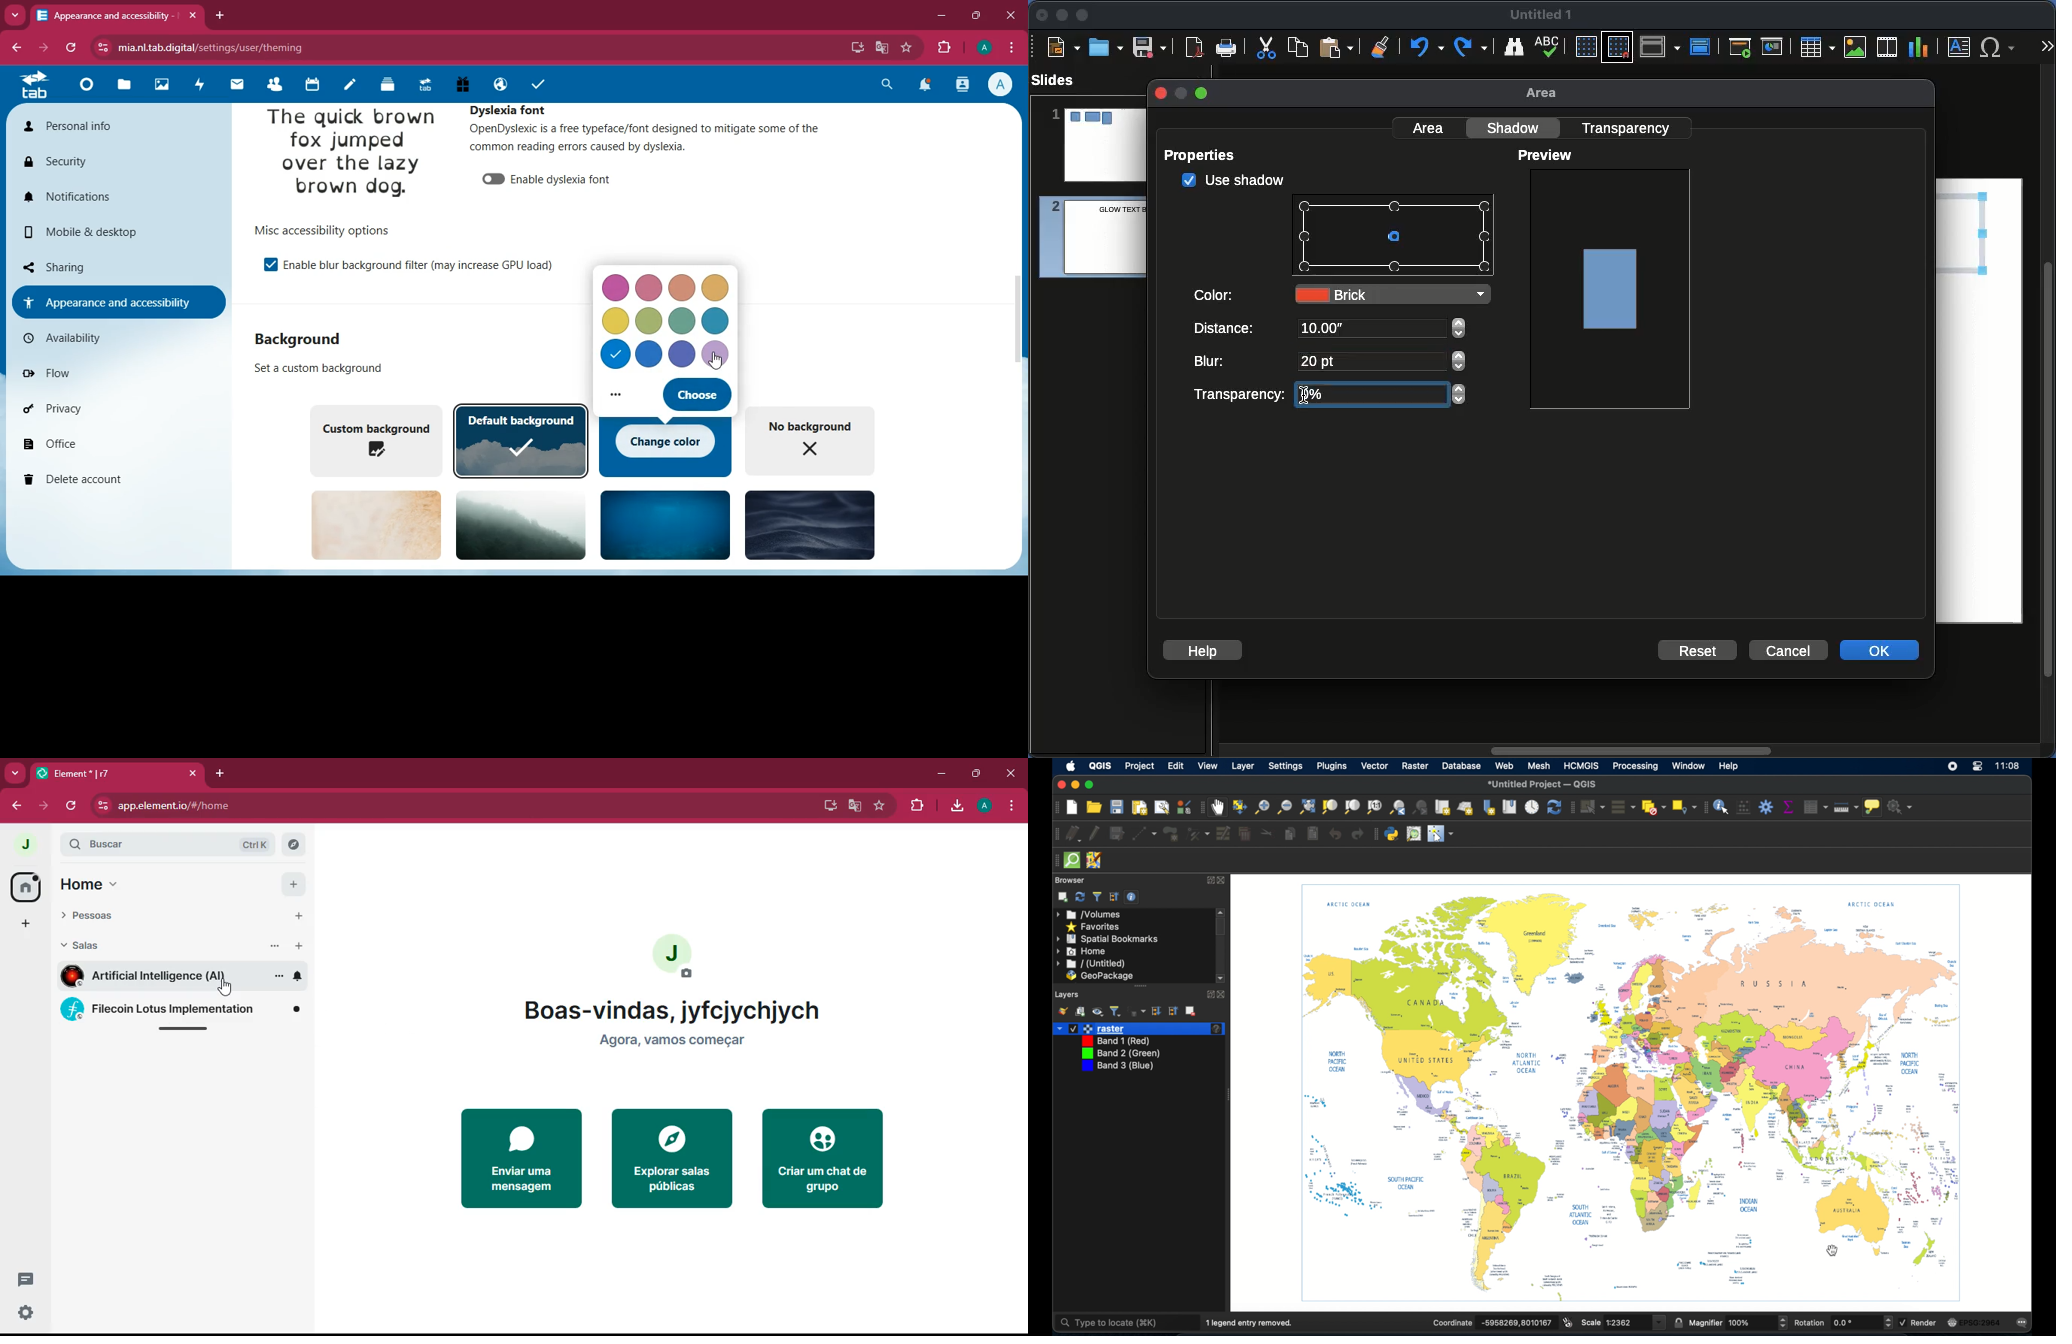  I want to click on extensions, so click(945, 46).